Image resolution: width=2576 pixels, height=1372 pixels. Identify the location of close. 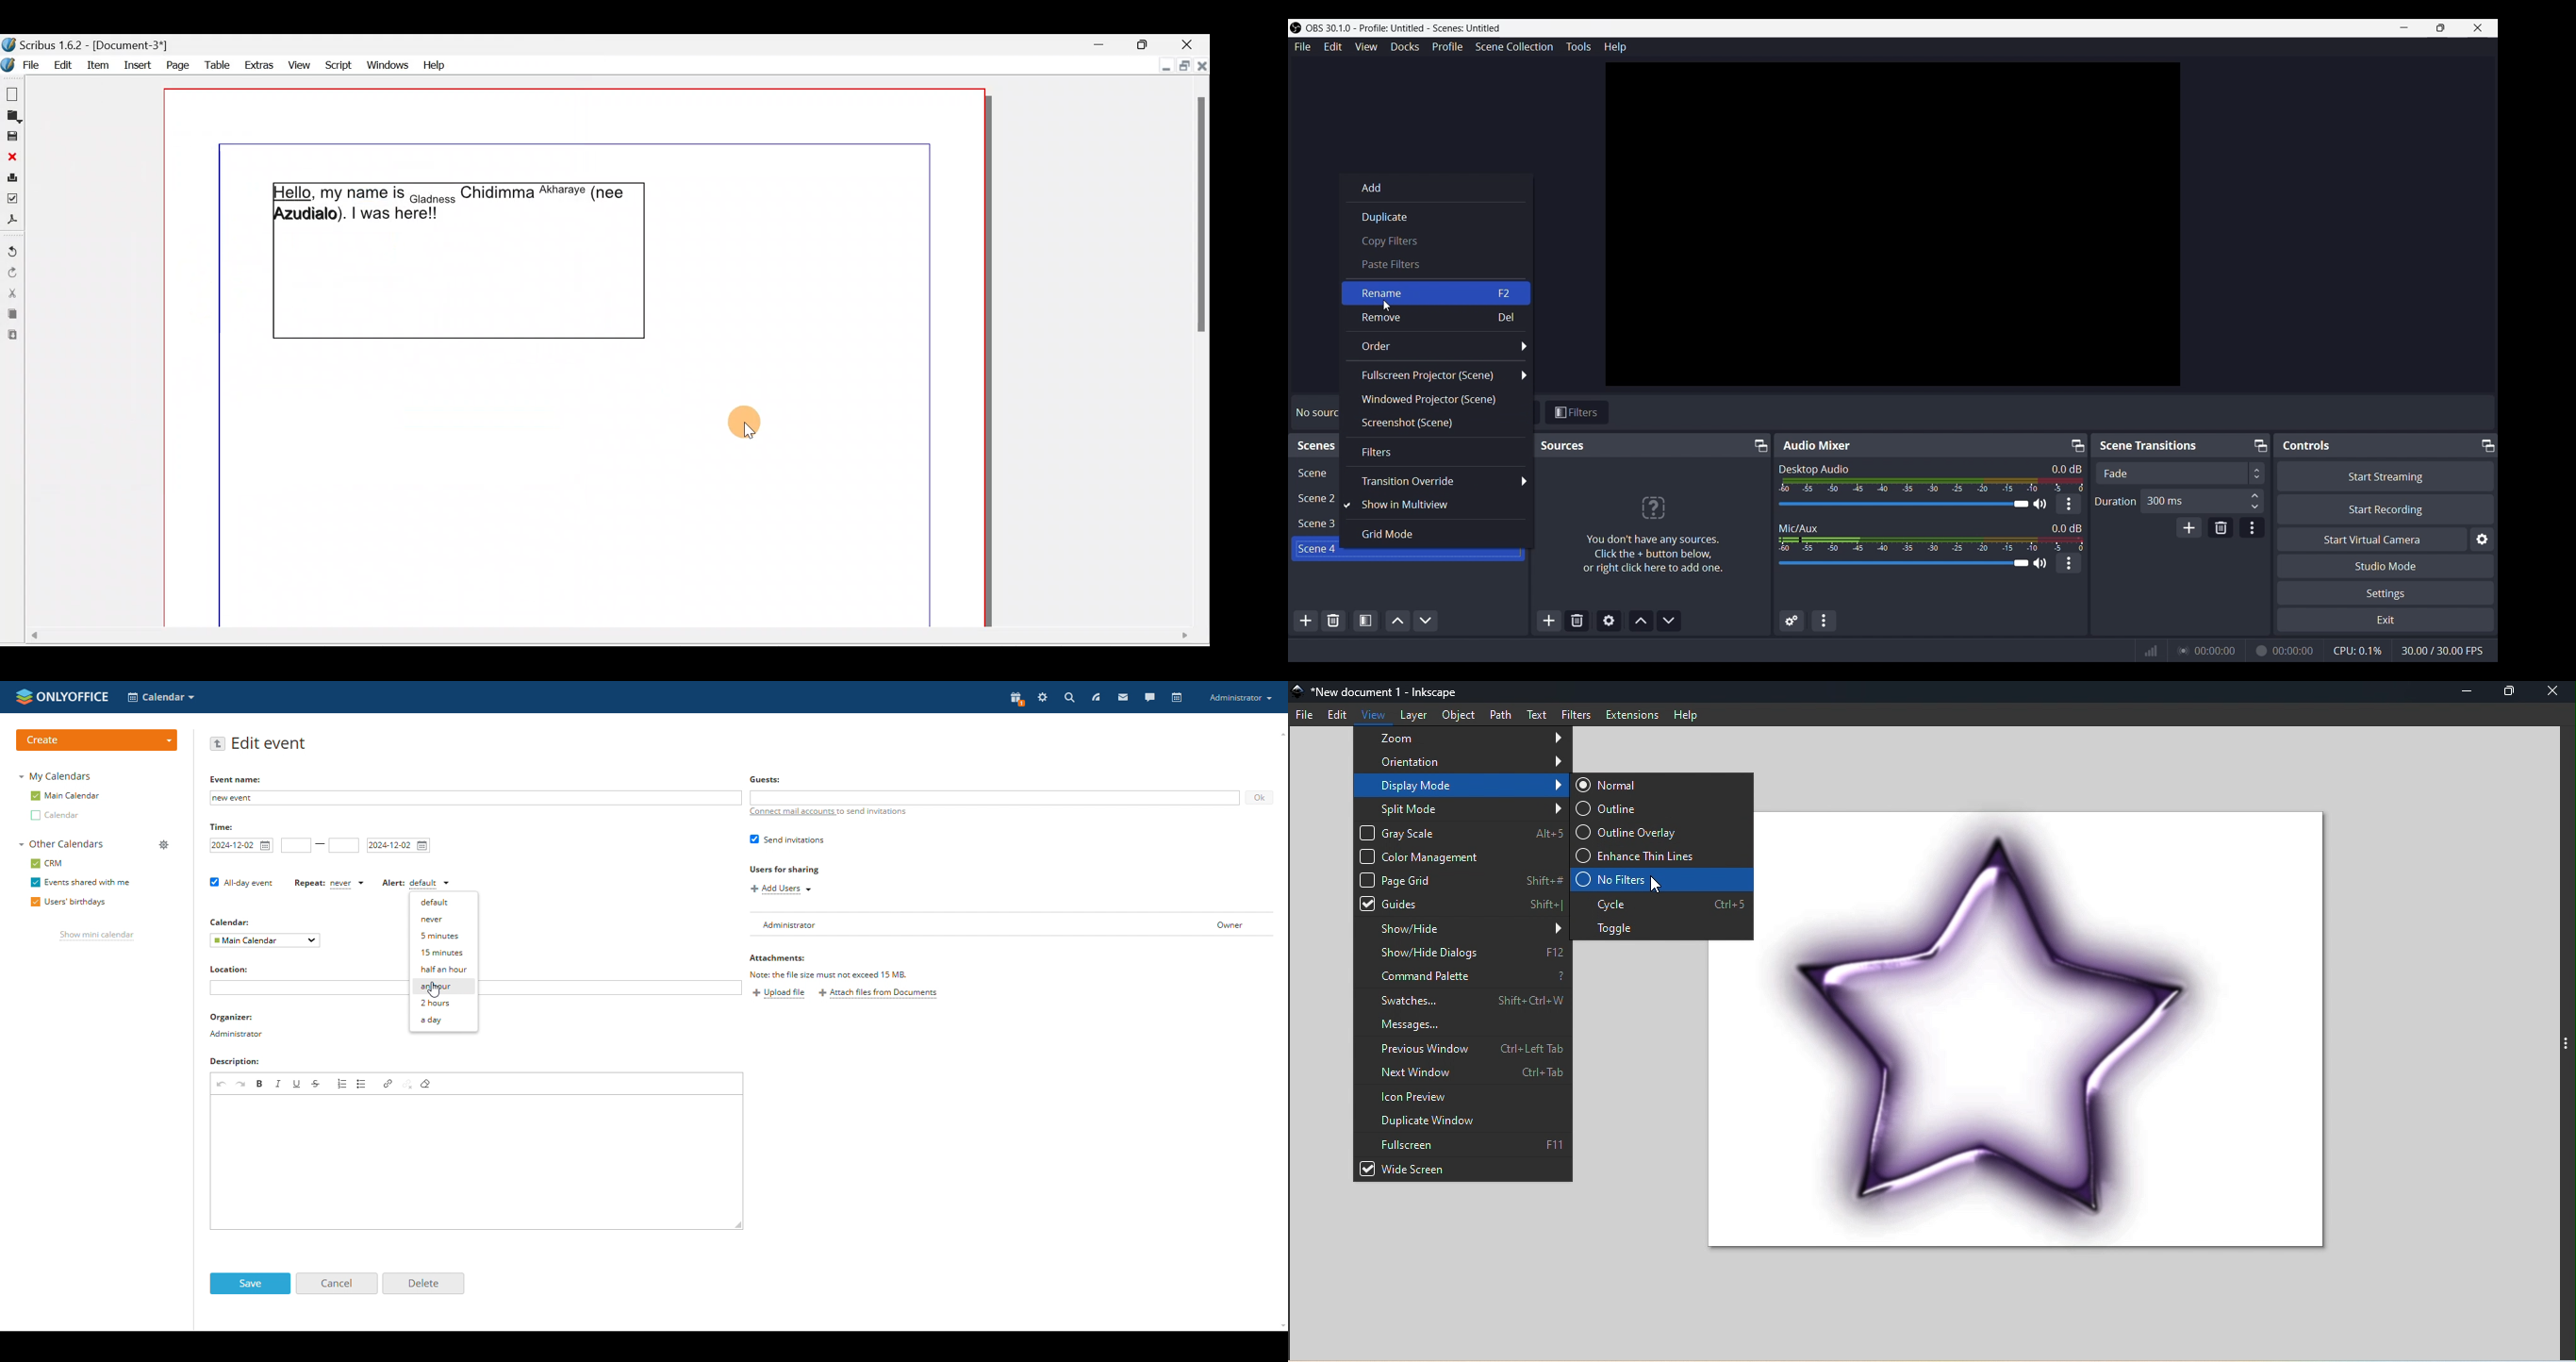
(2479, 28).